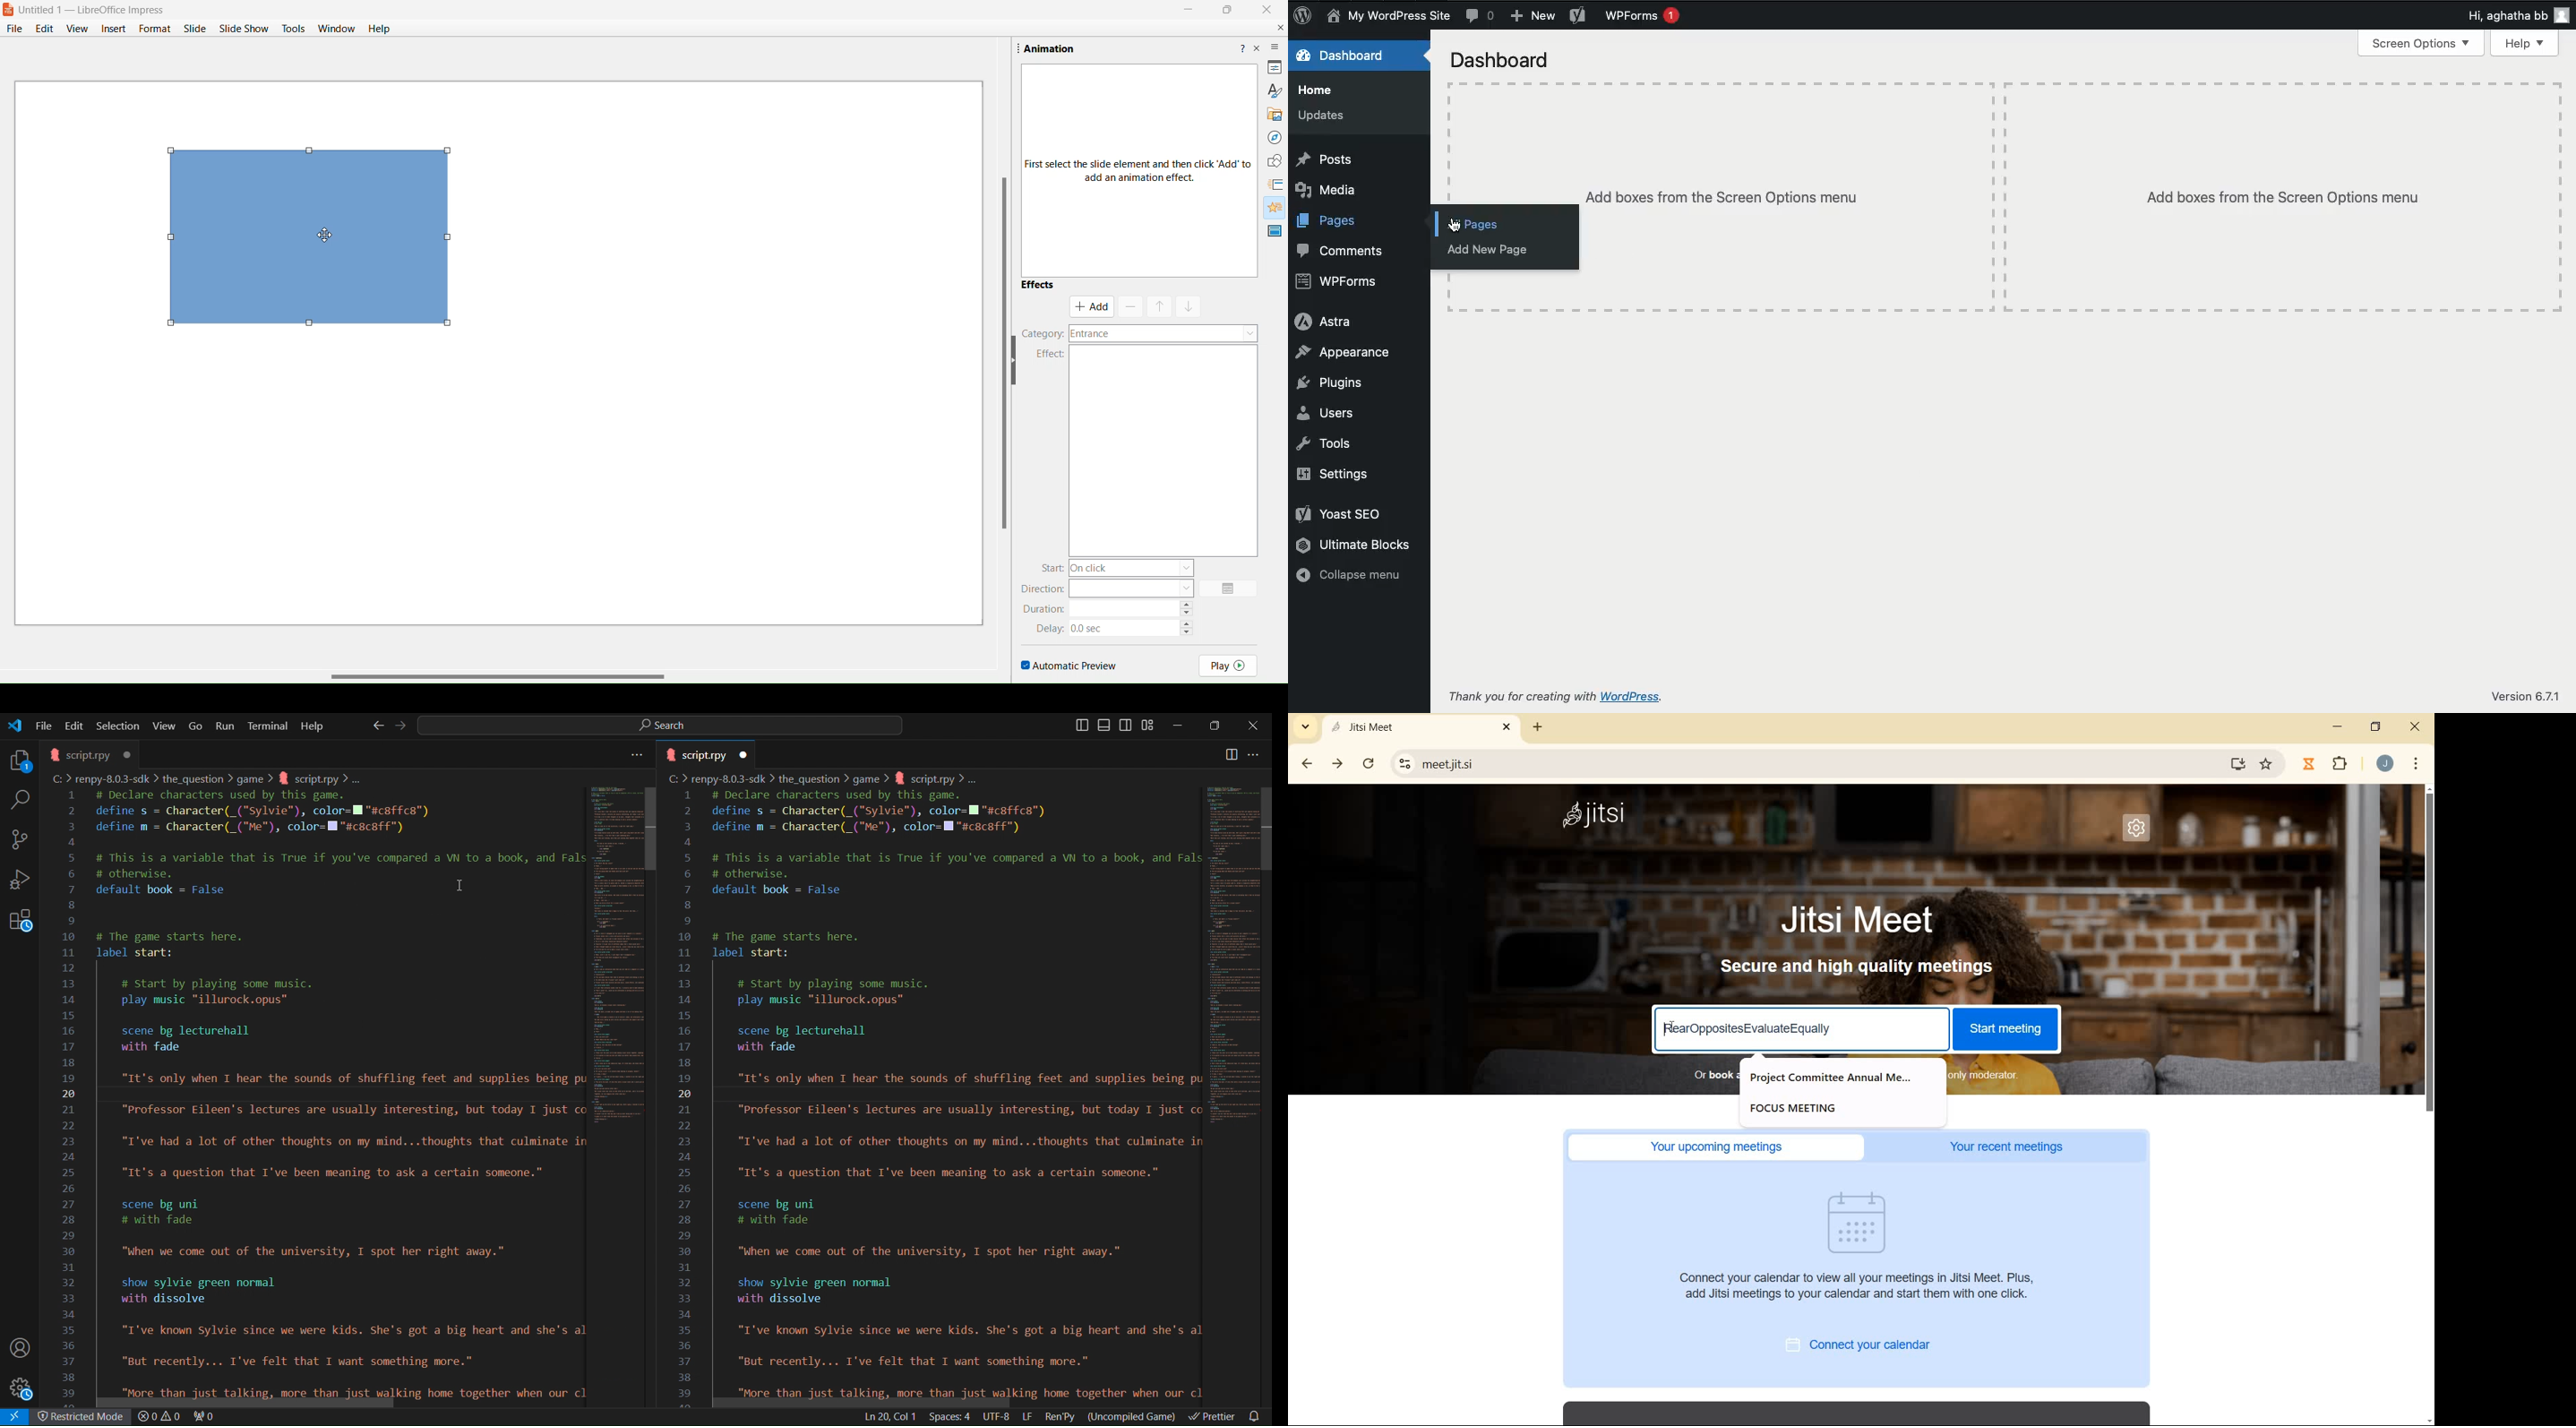  Describe the element at coordinates (1232, 753) in the screenshot. I see `Split Editor` at that location.